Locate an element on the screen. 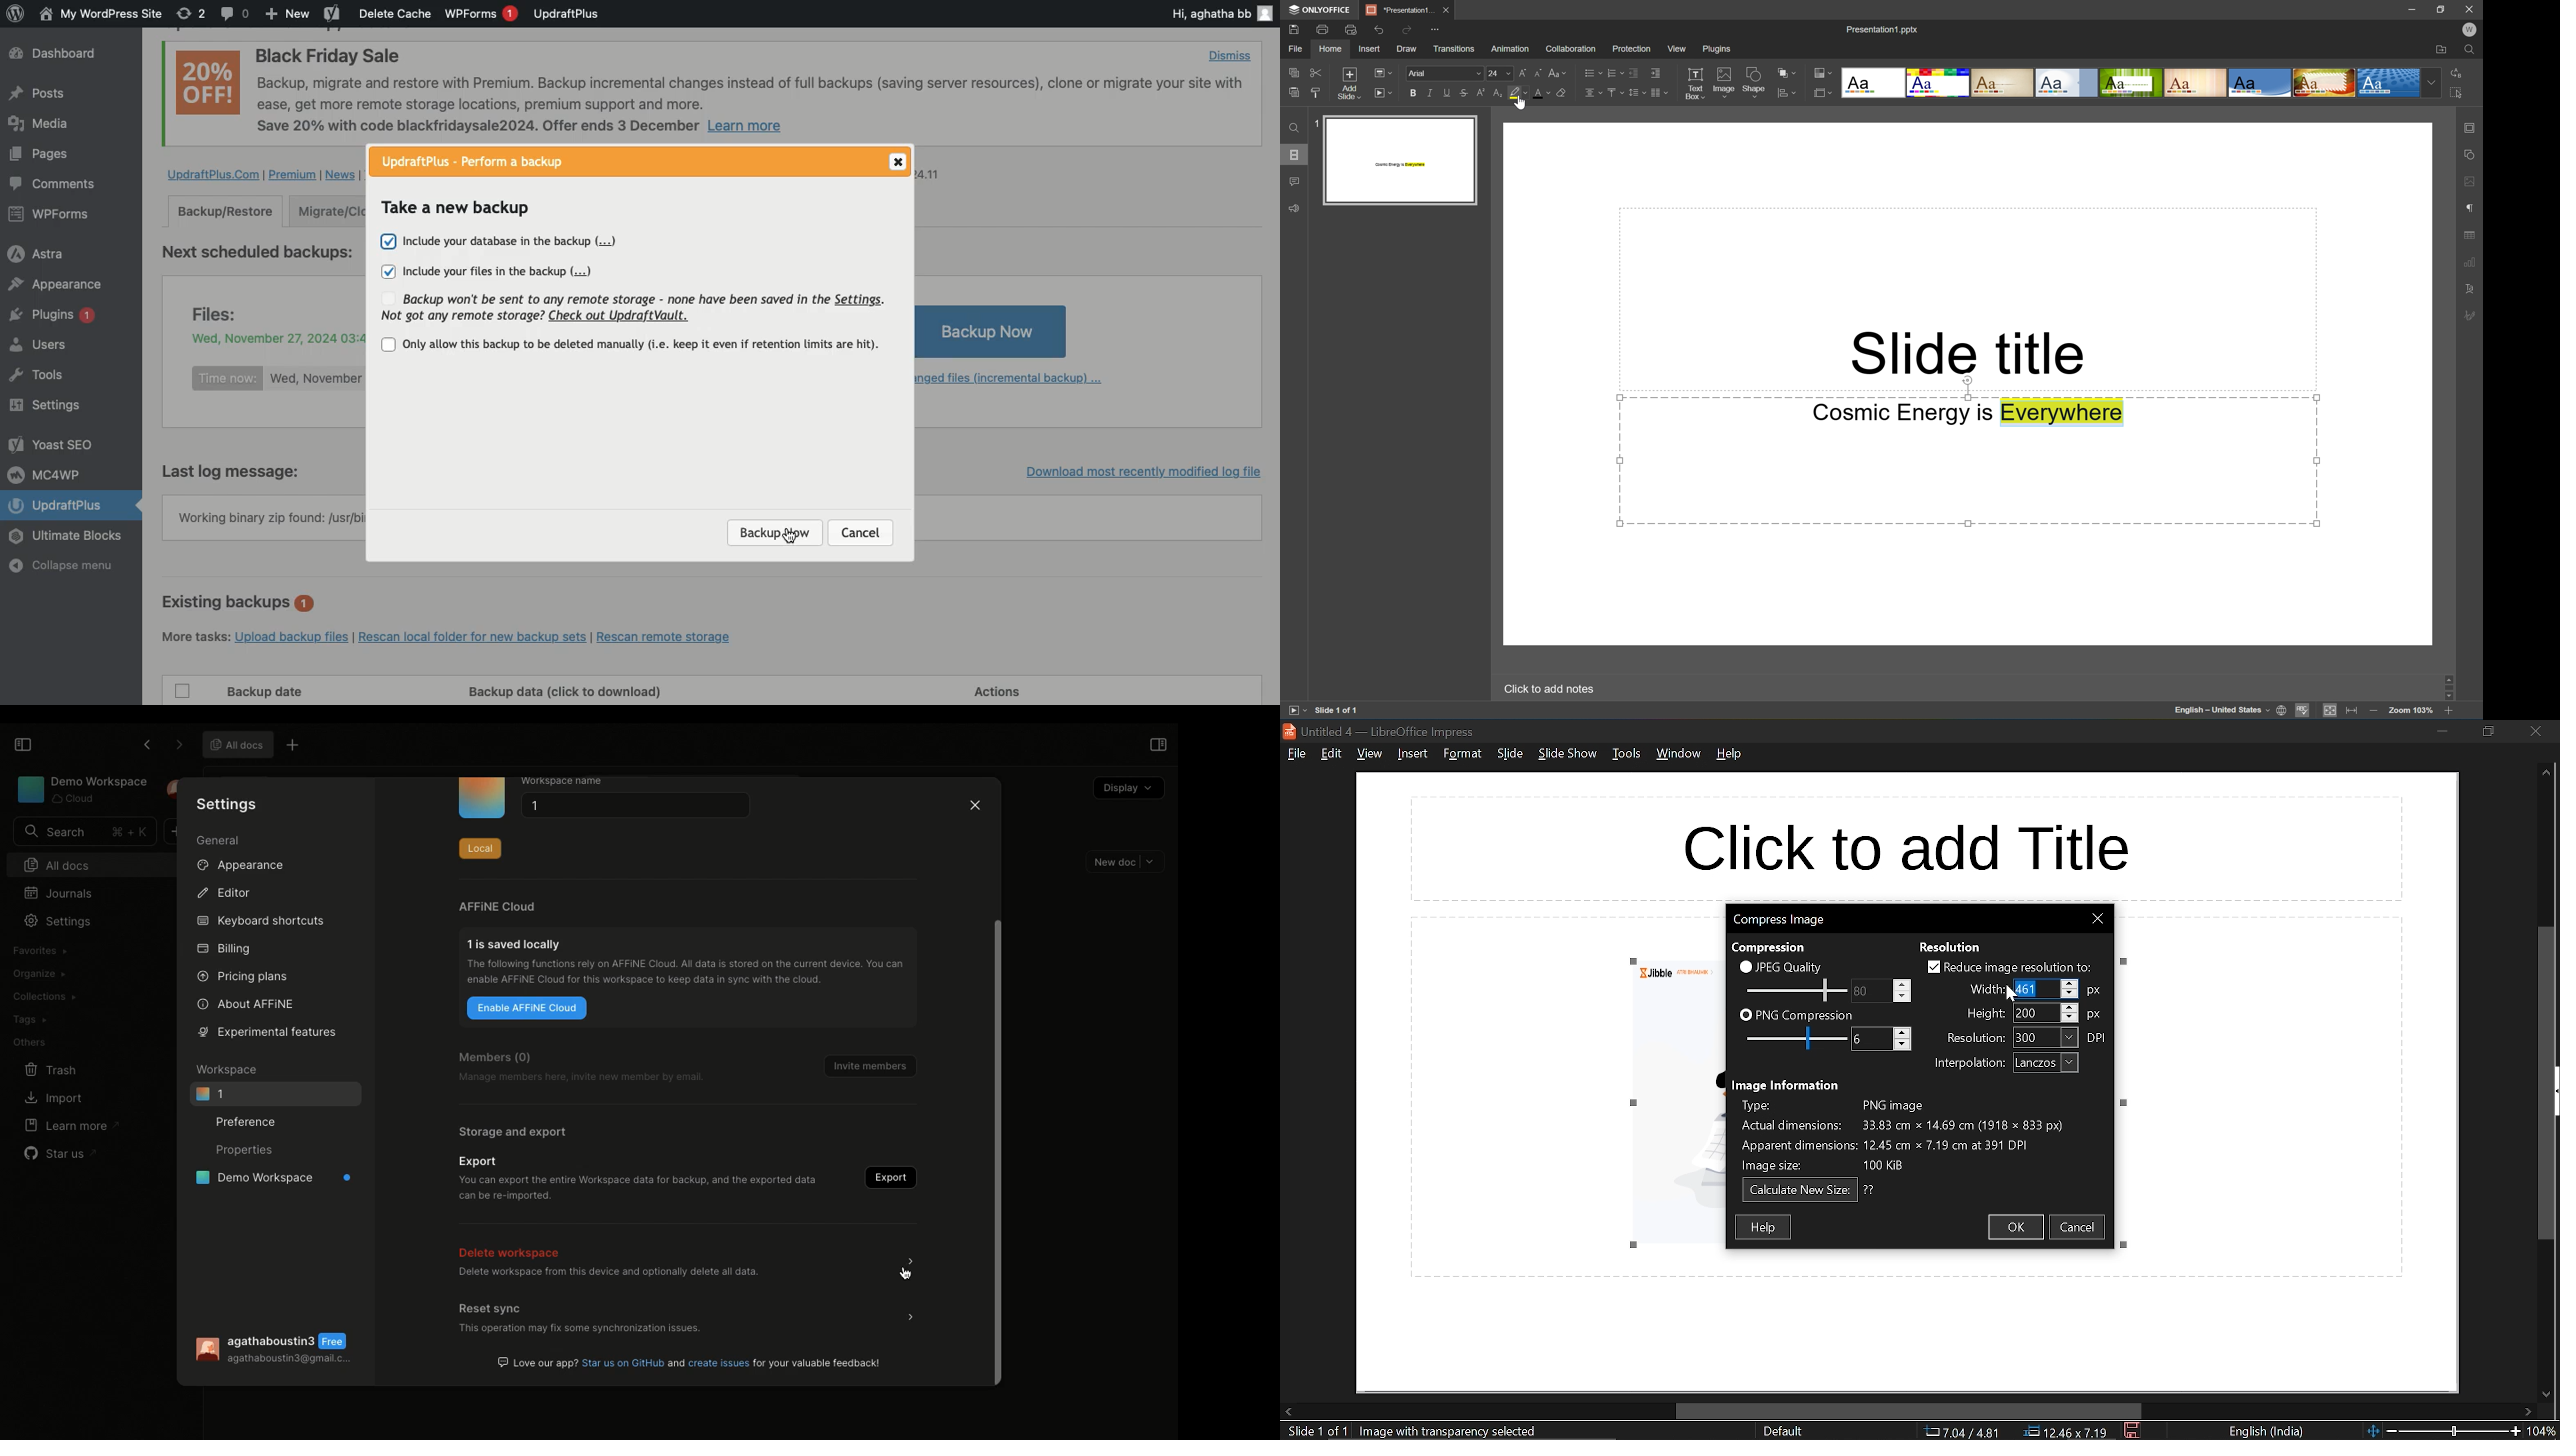 This screenshot has height=1456, width=2576. New Tab is located at coordinates (298, 746).